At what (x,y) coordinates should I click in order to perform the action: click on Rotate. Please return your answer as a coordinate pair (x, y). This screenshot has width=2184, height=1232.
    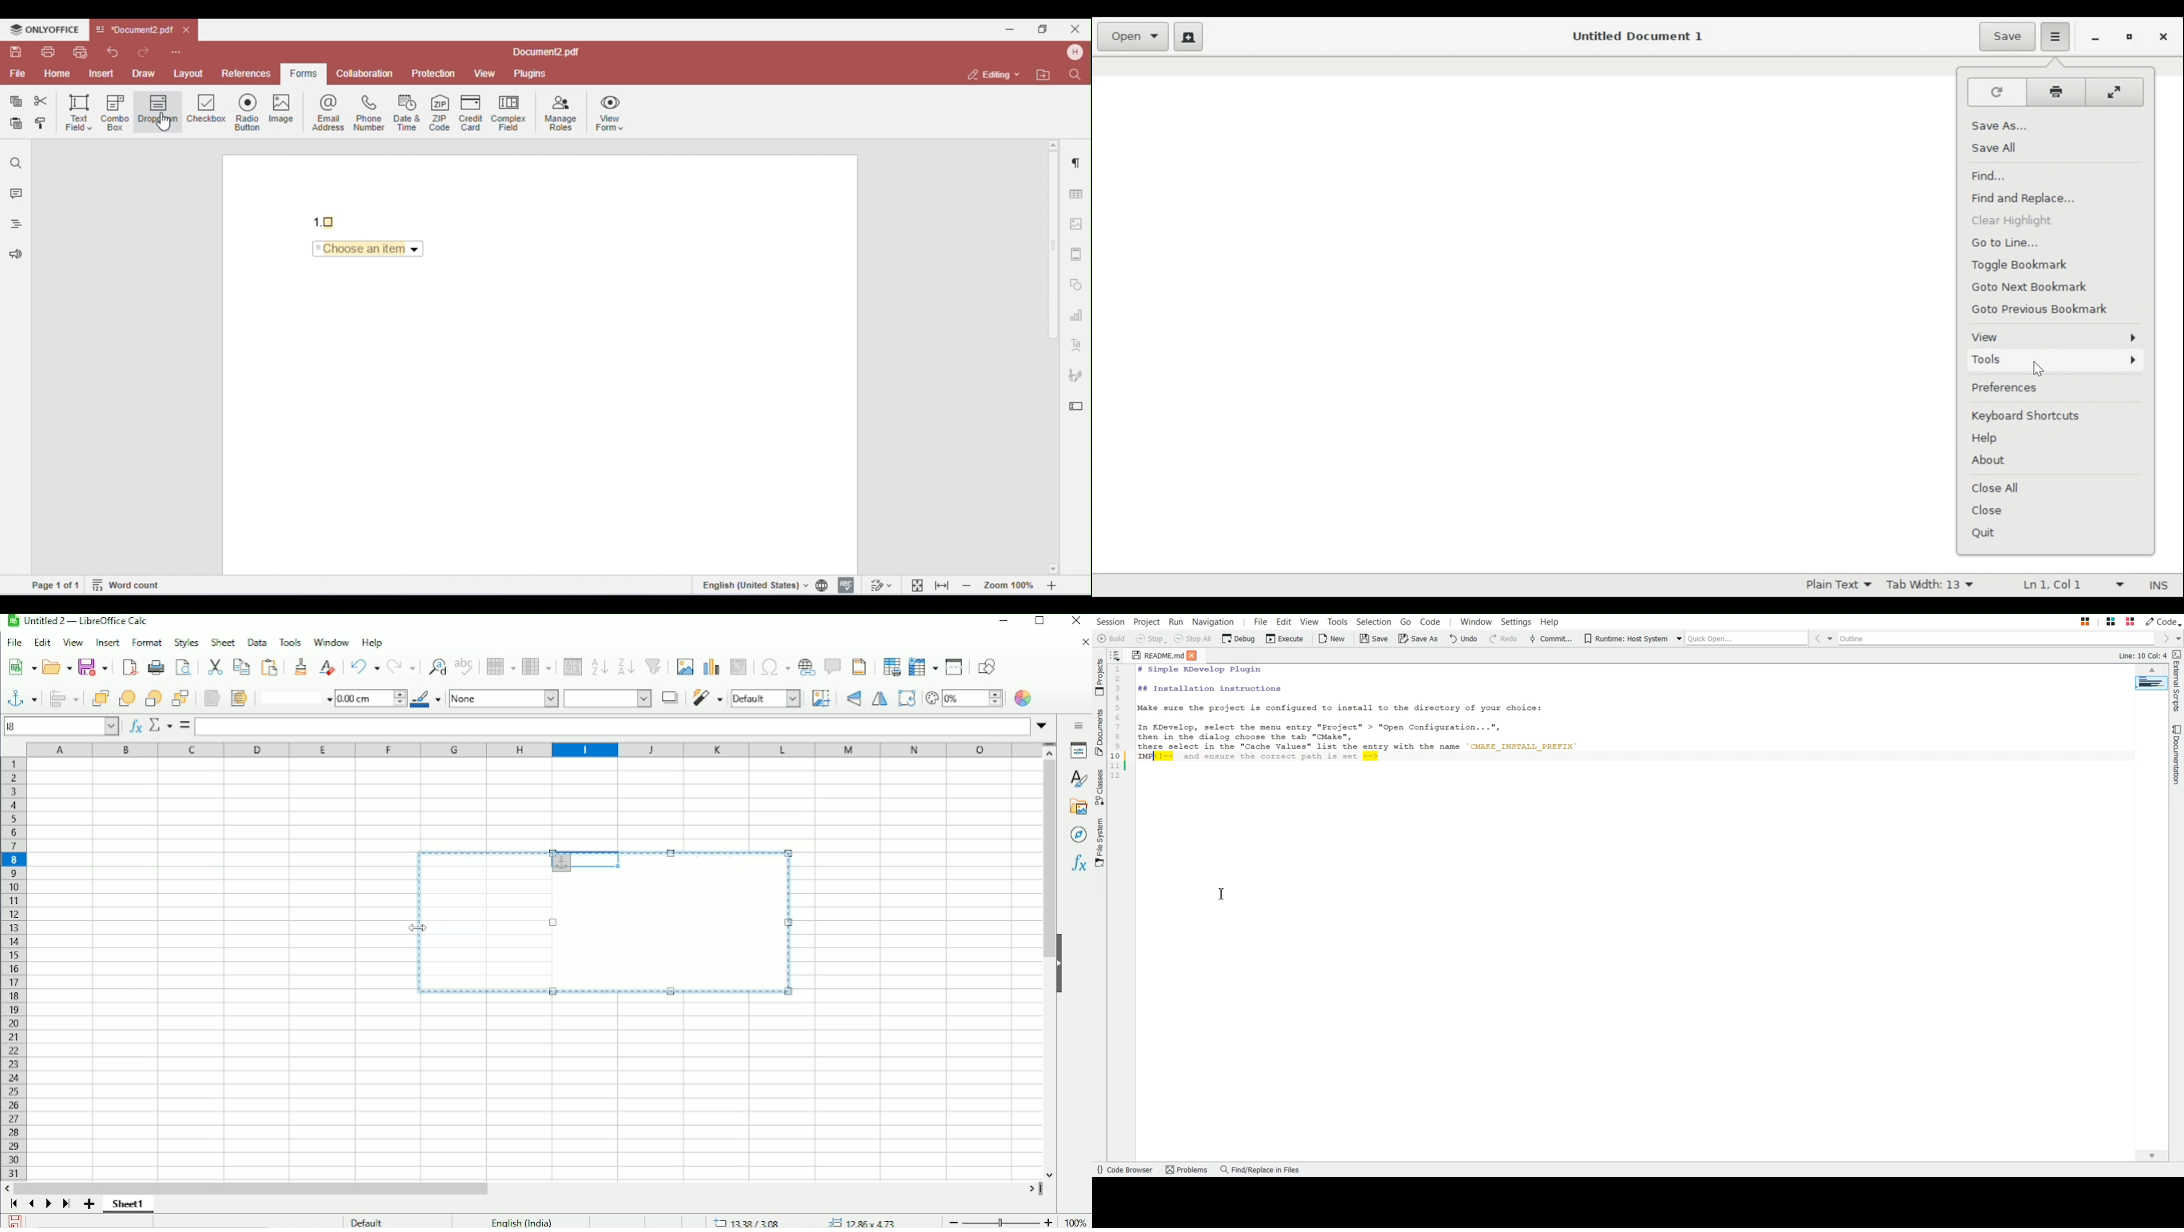
    Looking at the image, I should click on (906, 698).